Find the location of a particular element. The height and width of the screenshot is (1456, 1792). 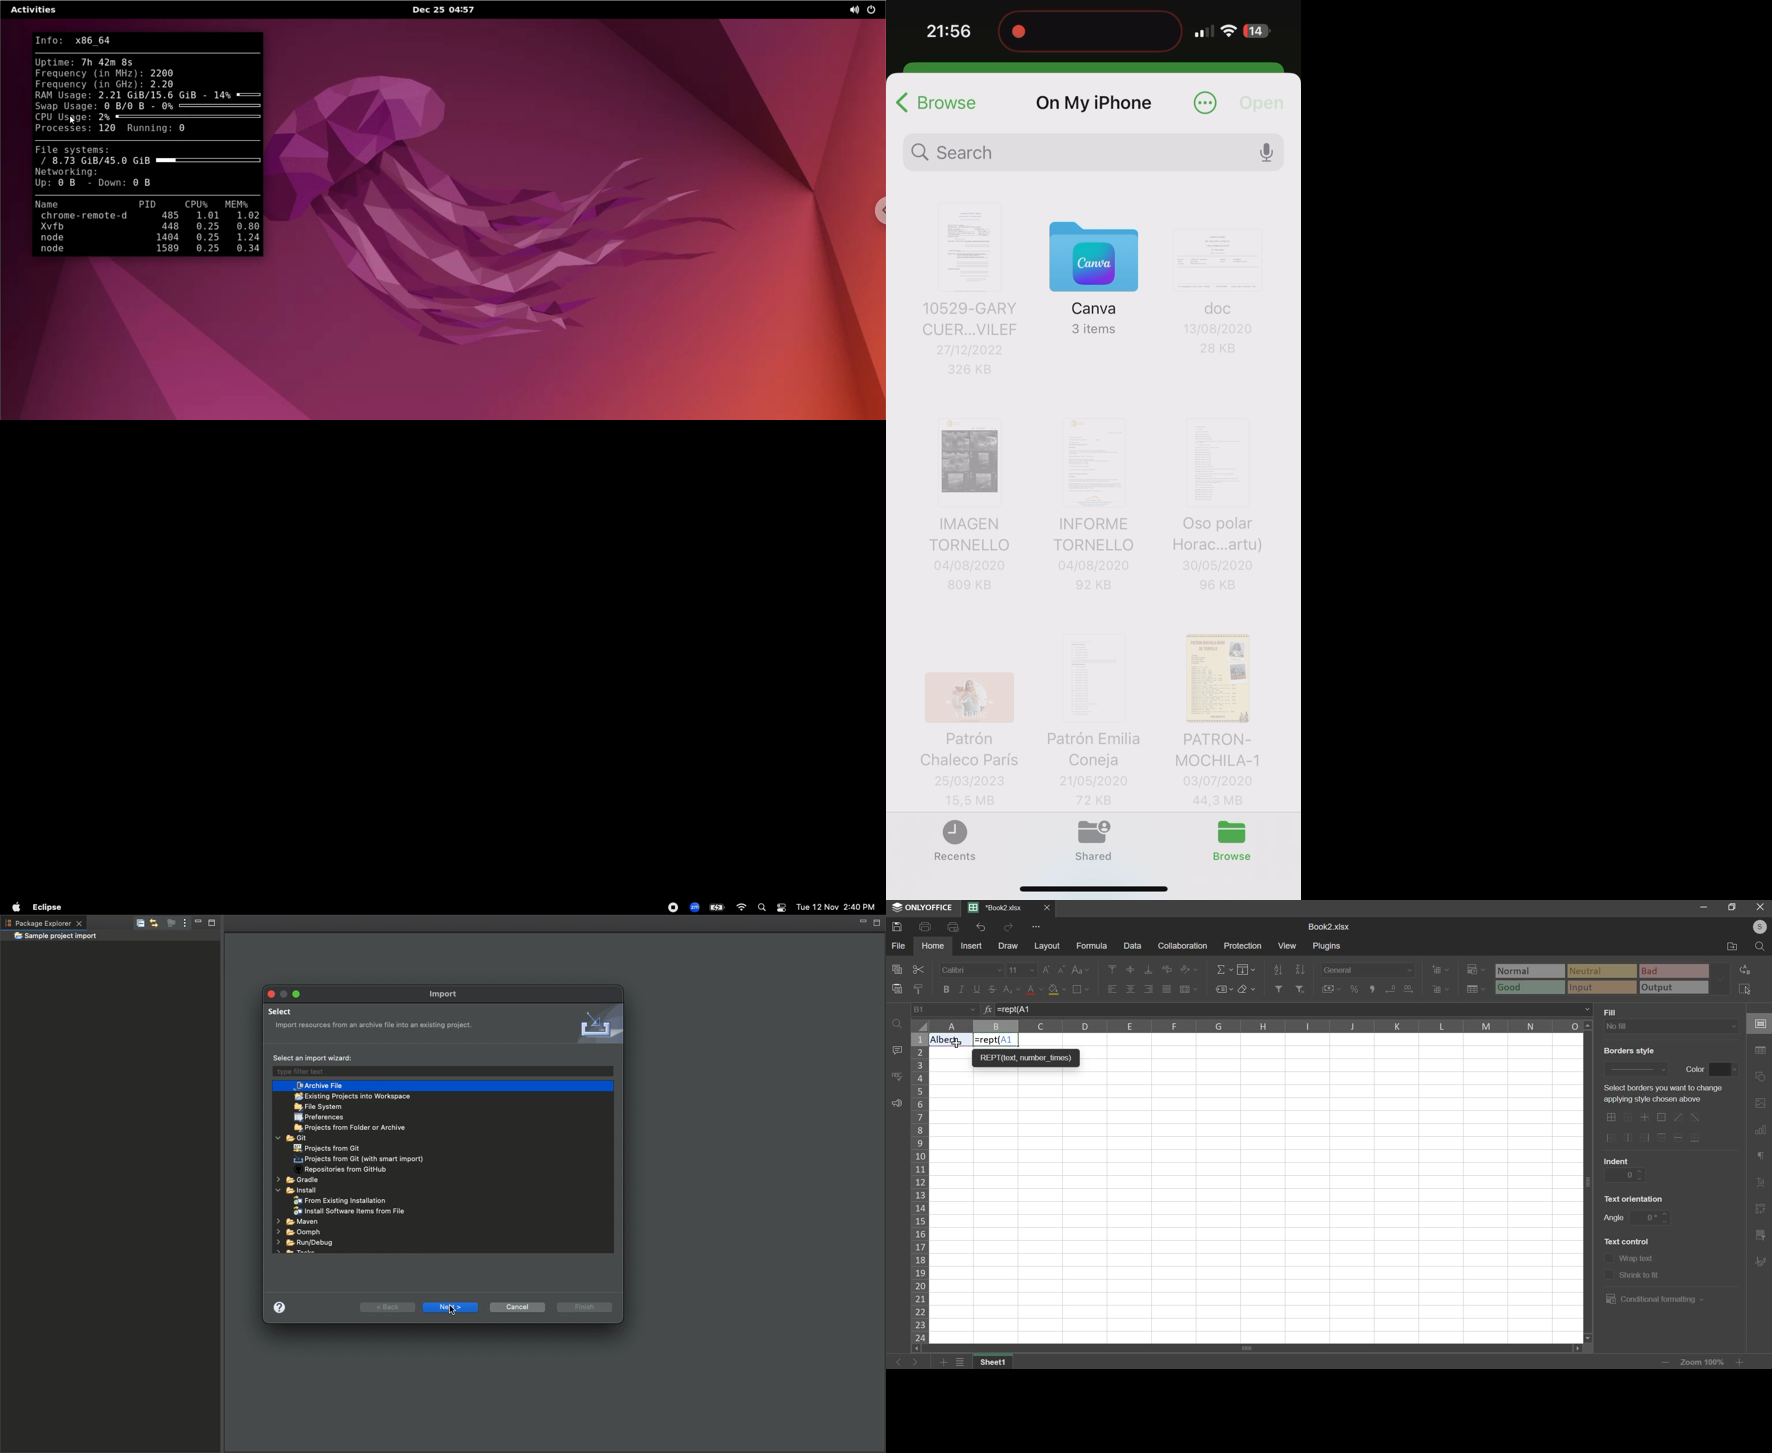

color is located at coordinates (1725, 1069).